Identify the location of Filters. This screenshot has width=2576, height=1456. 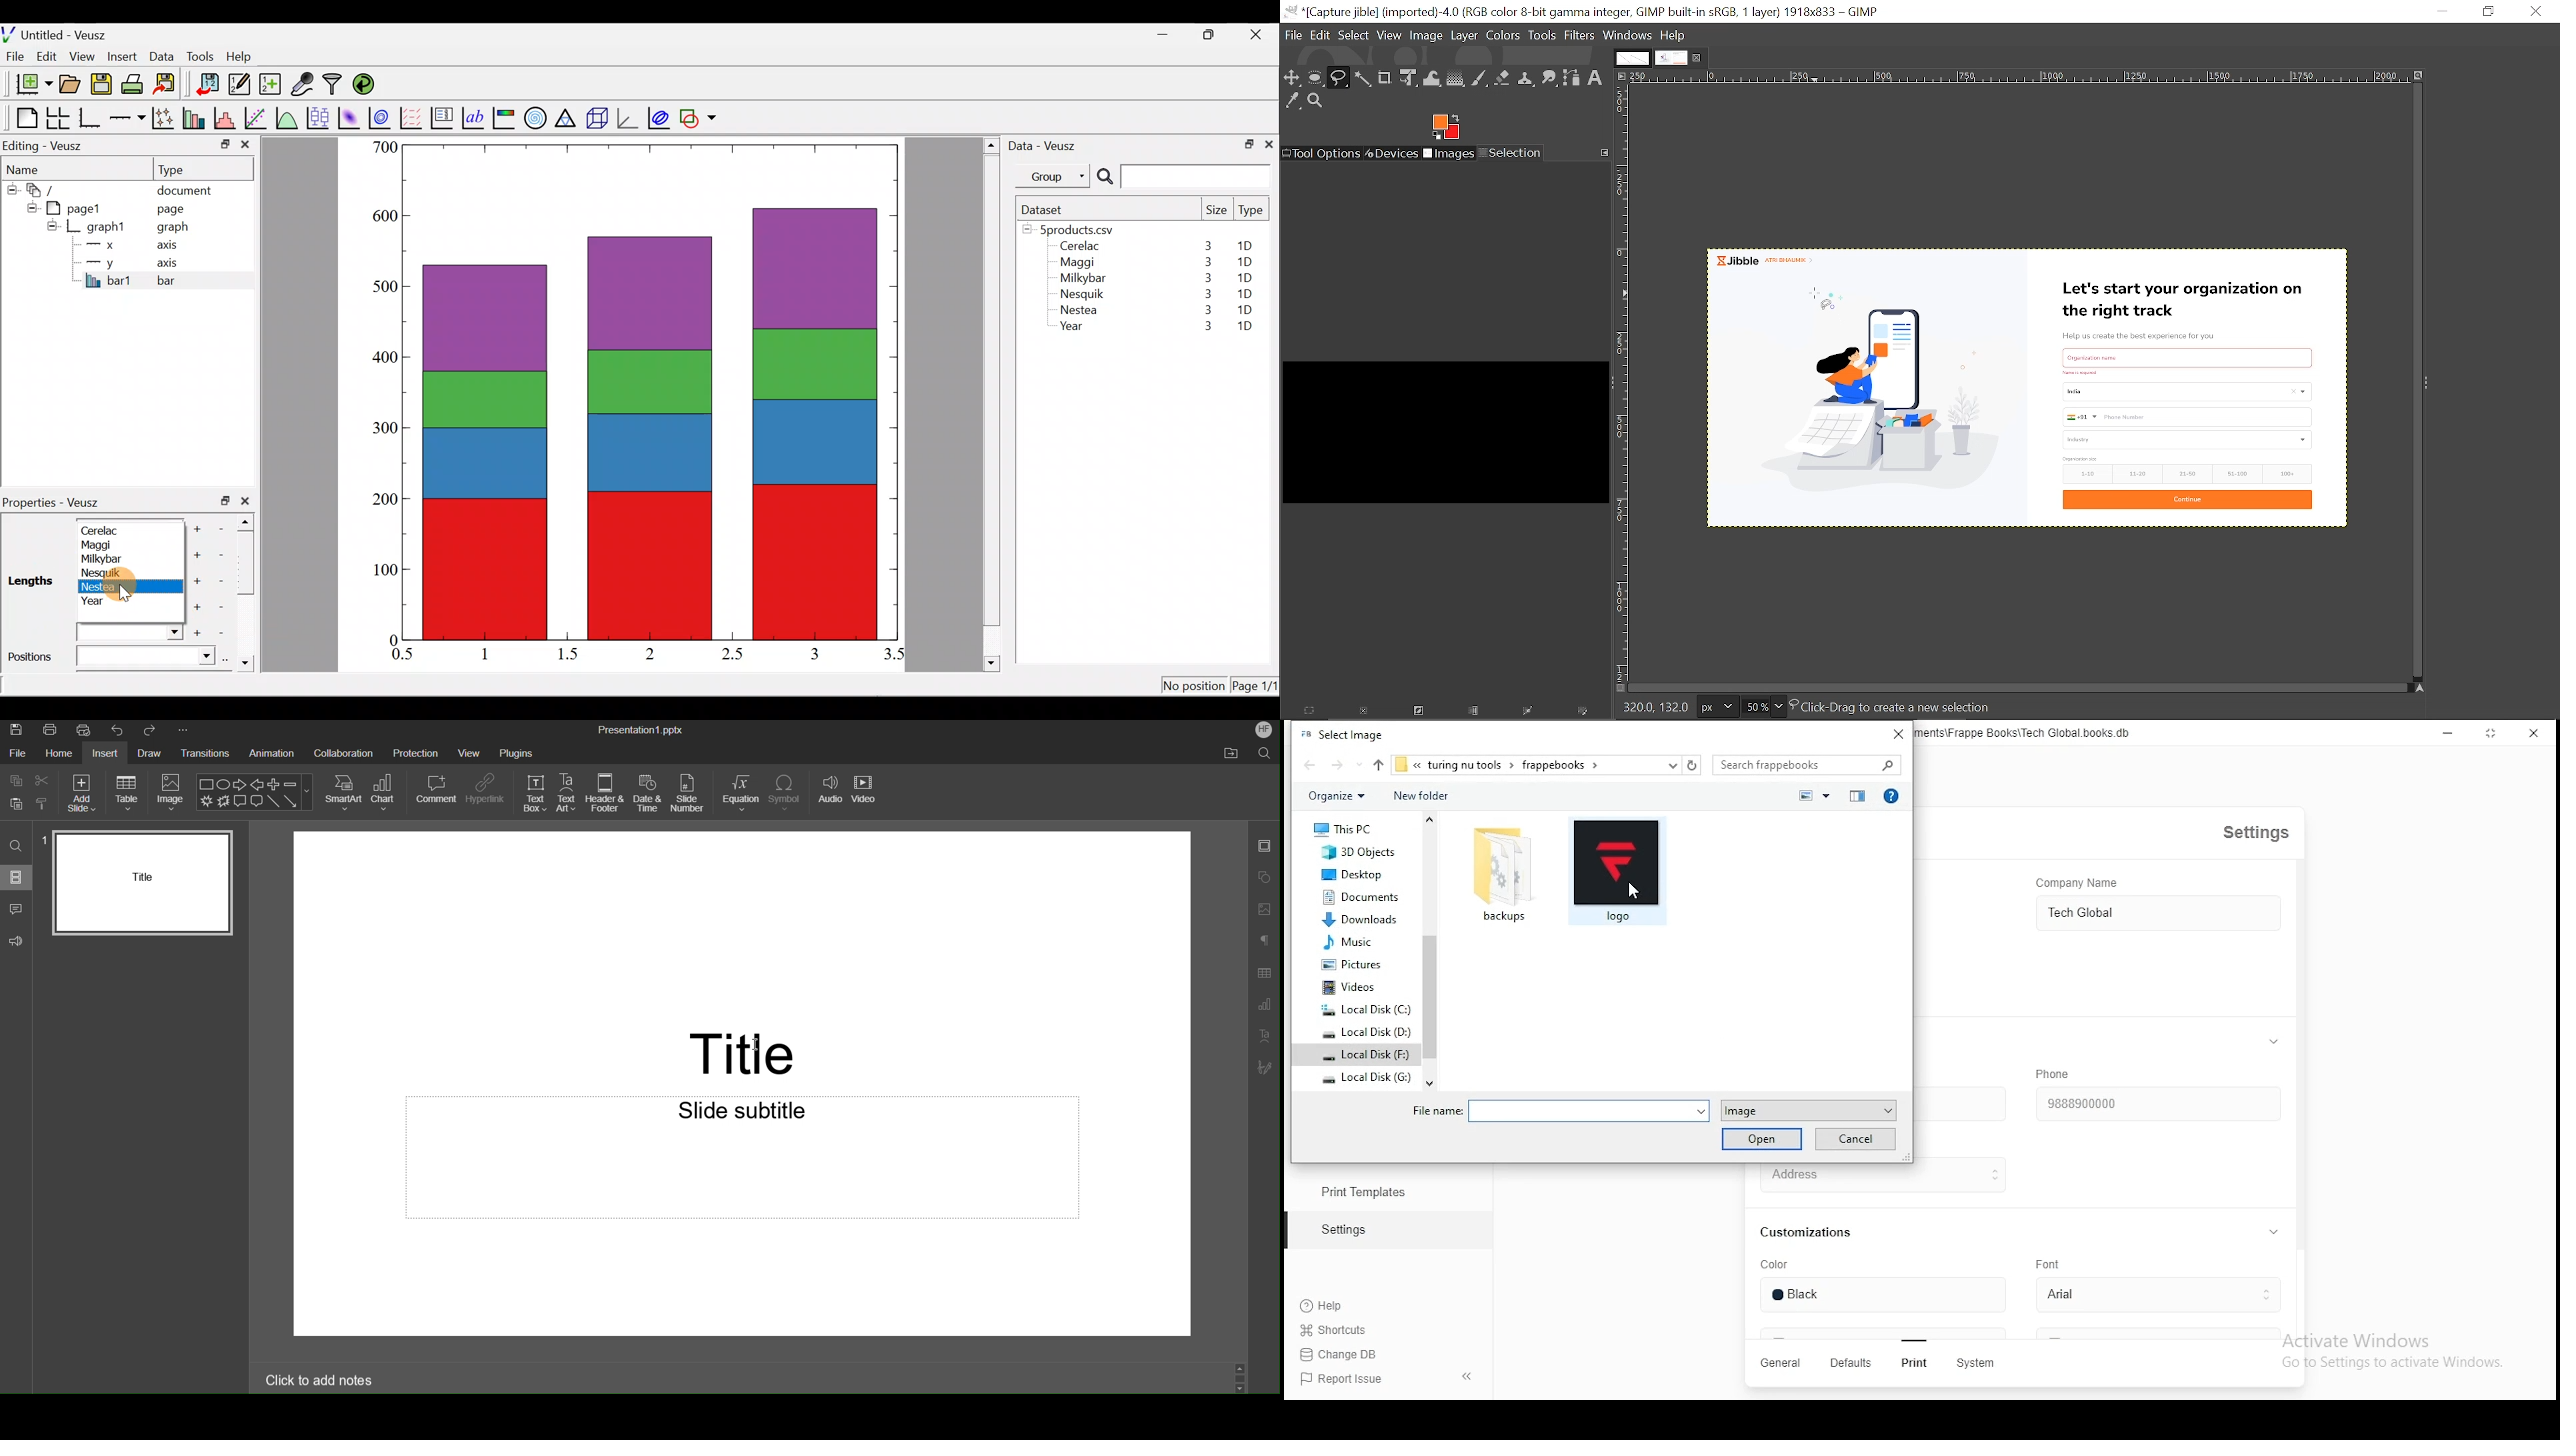
(1578, 36).